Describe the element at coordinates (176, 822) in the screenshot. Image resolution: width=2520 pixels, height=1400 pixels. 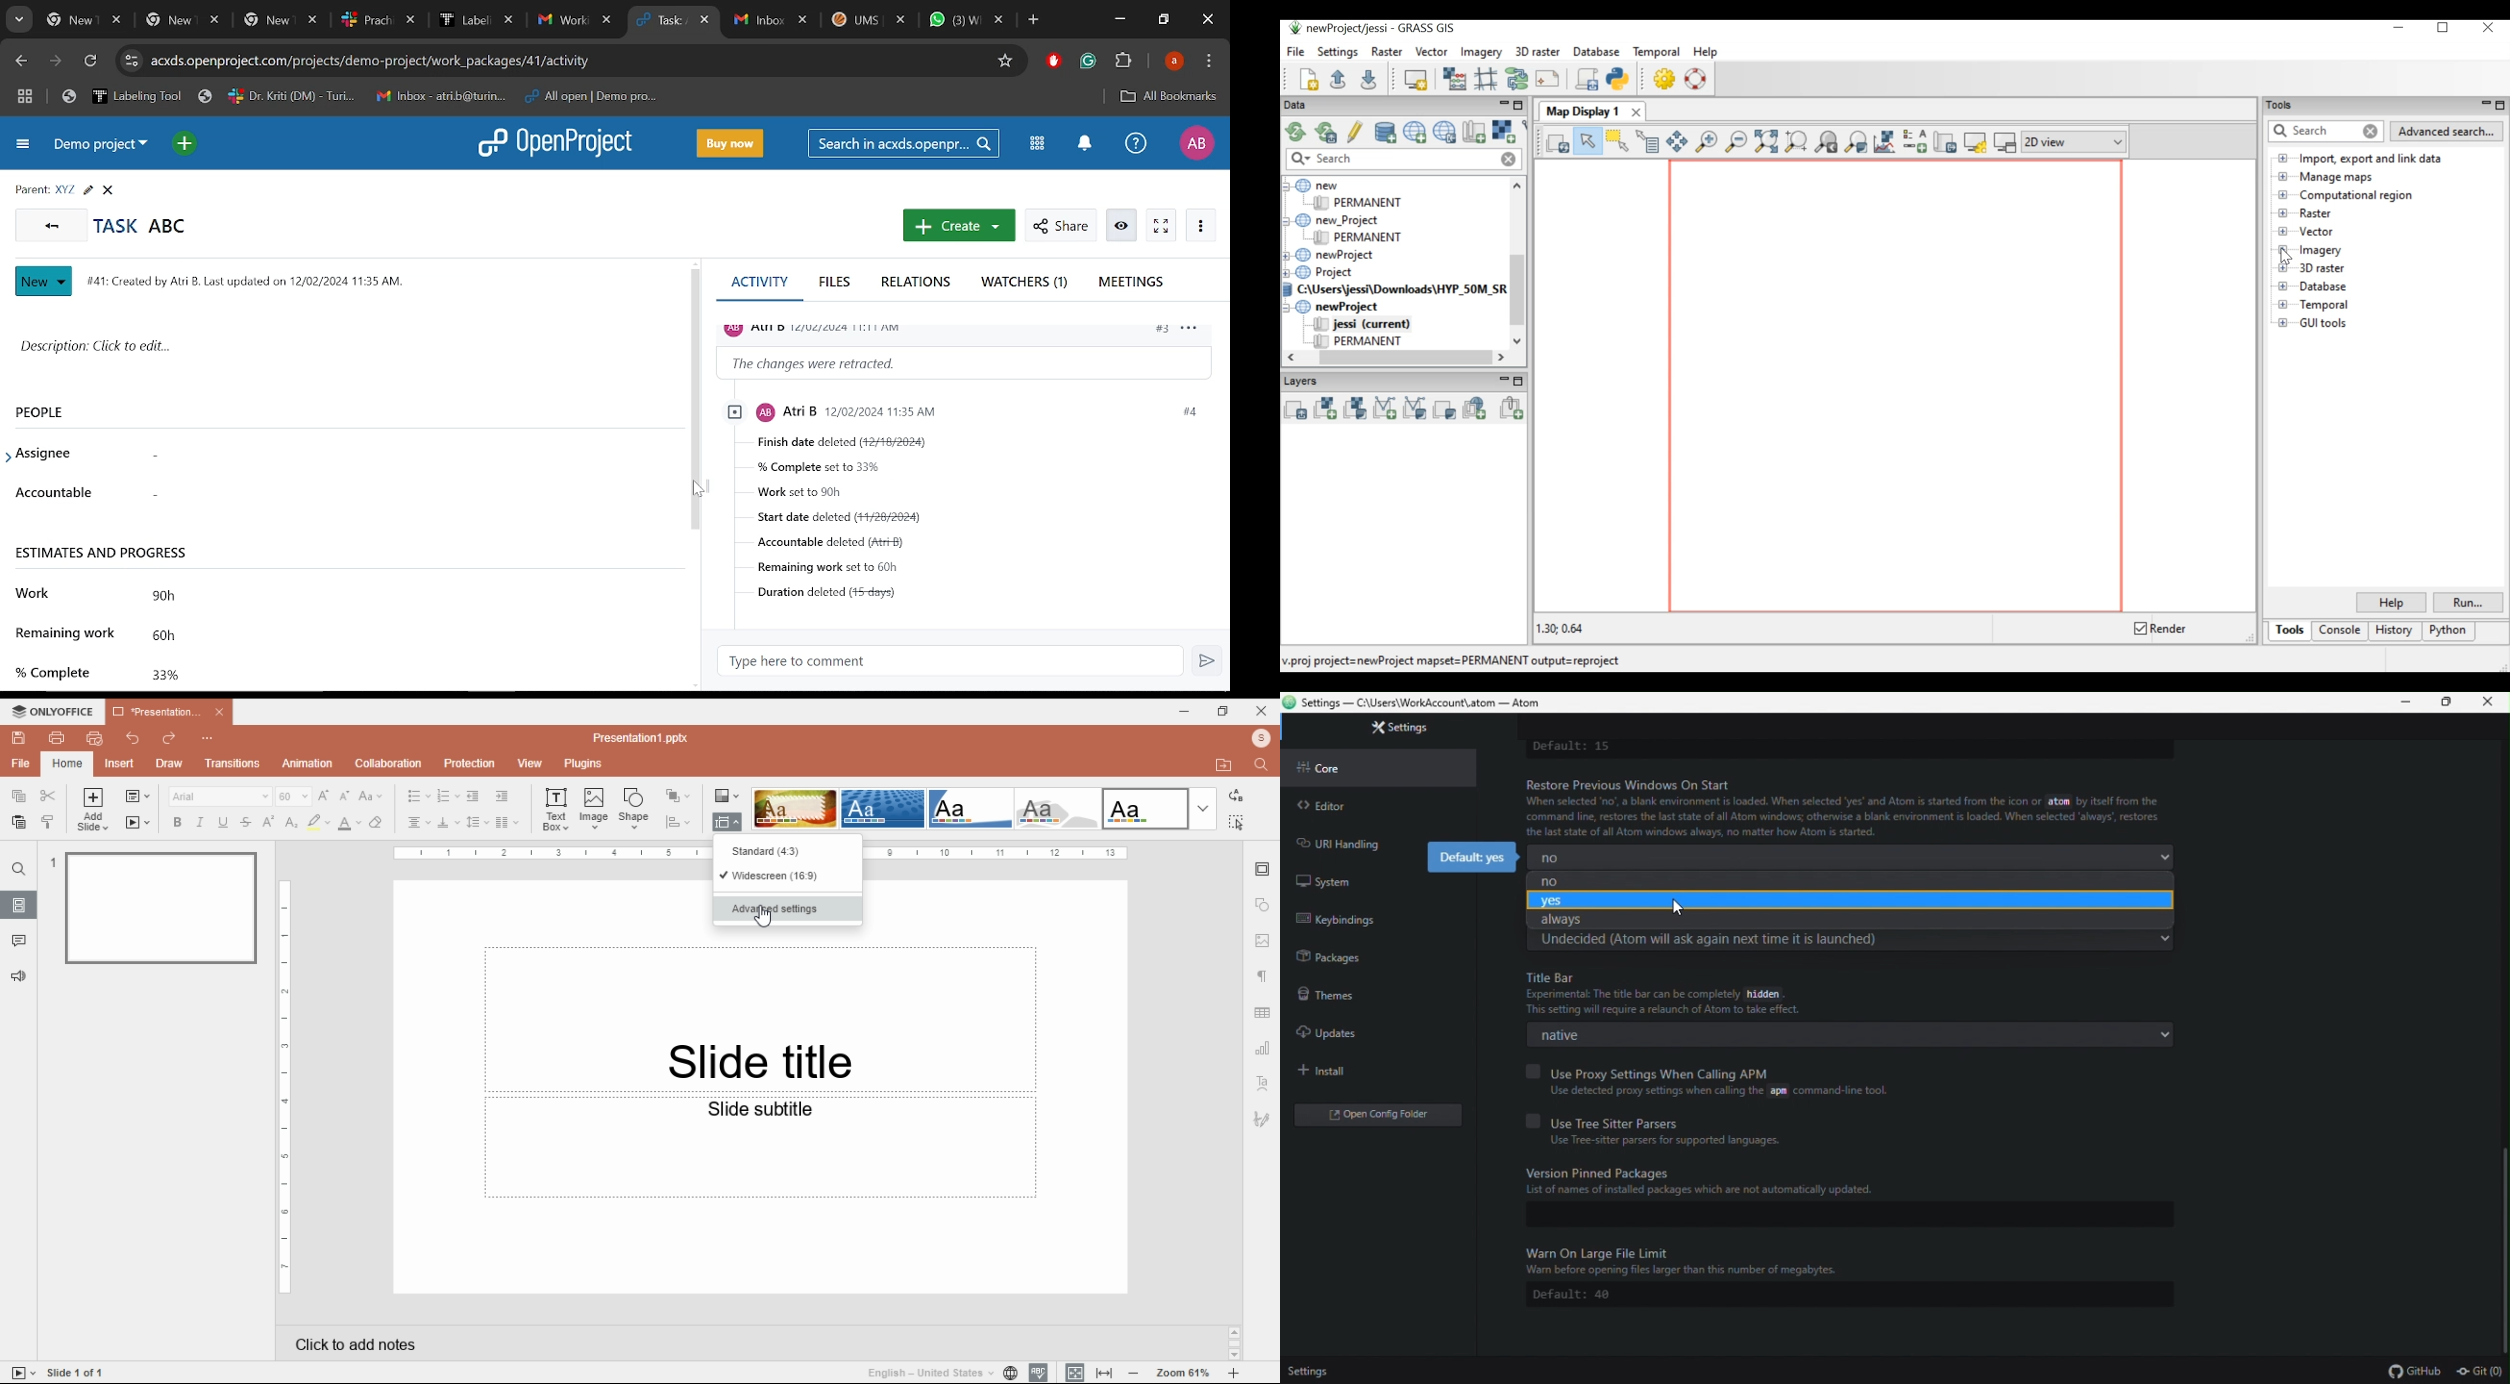
I see `bold` at that location.